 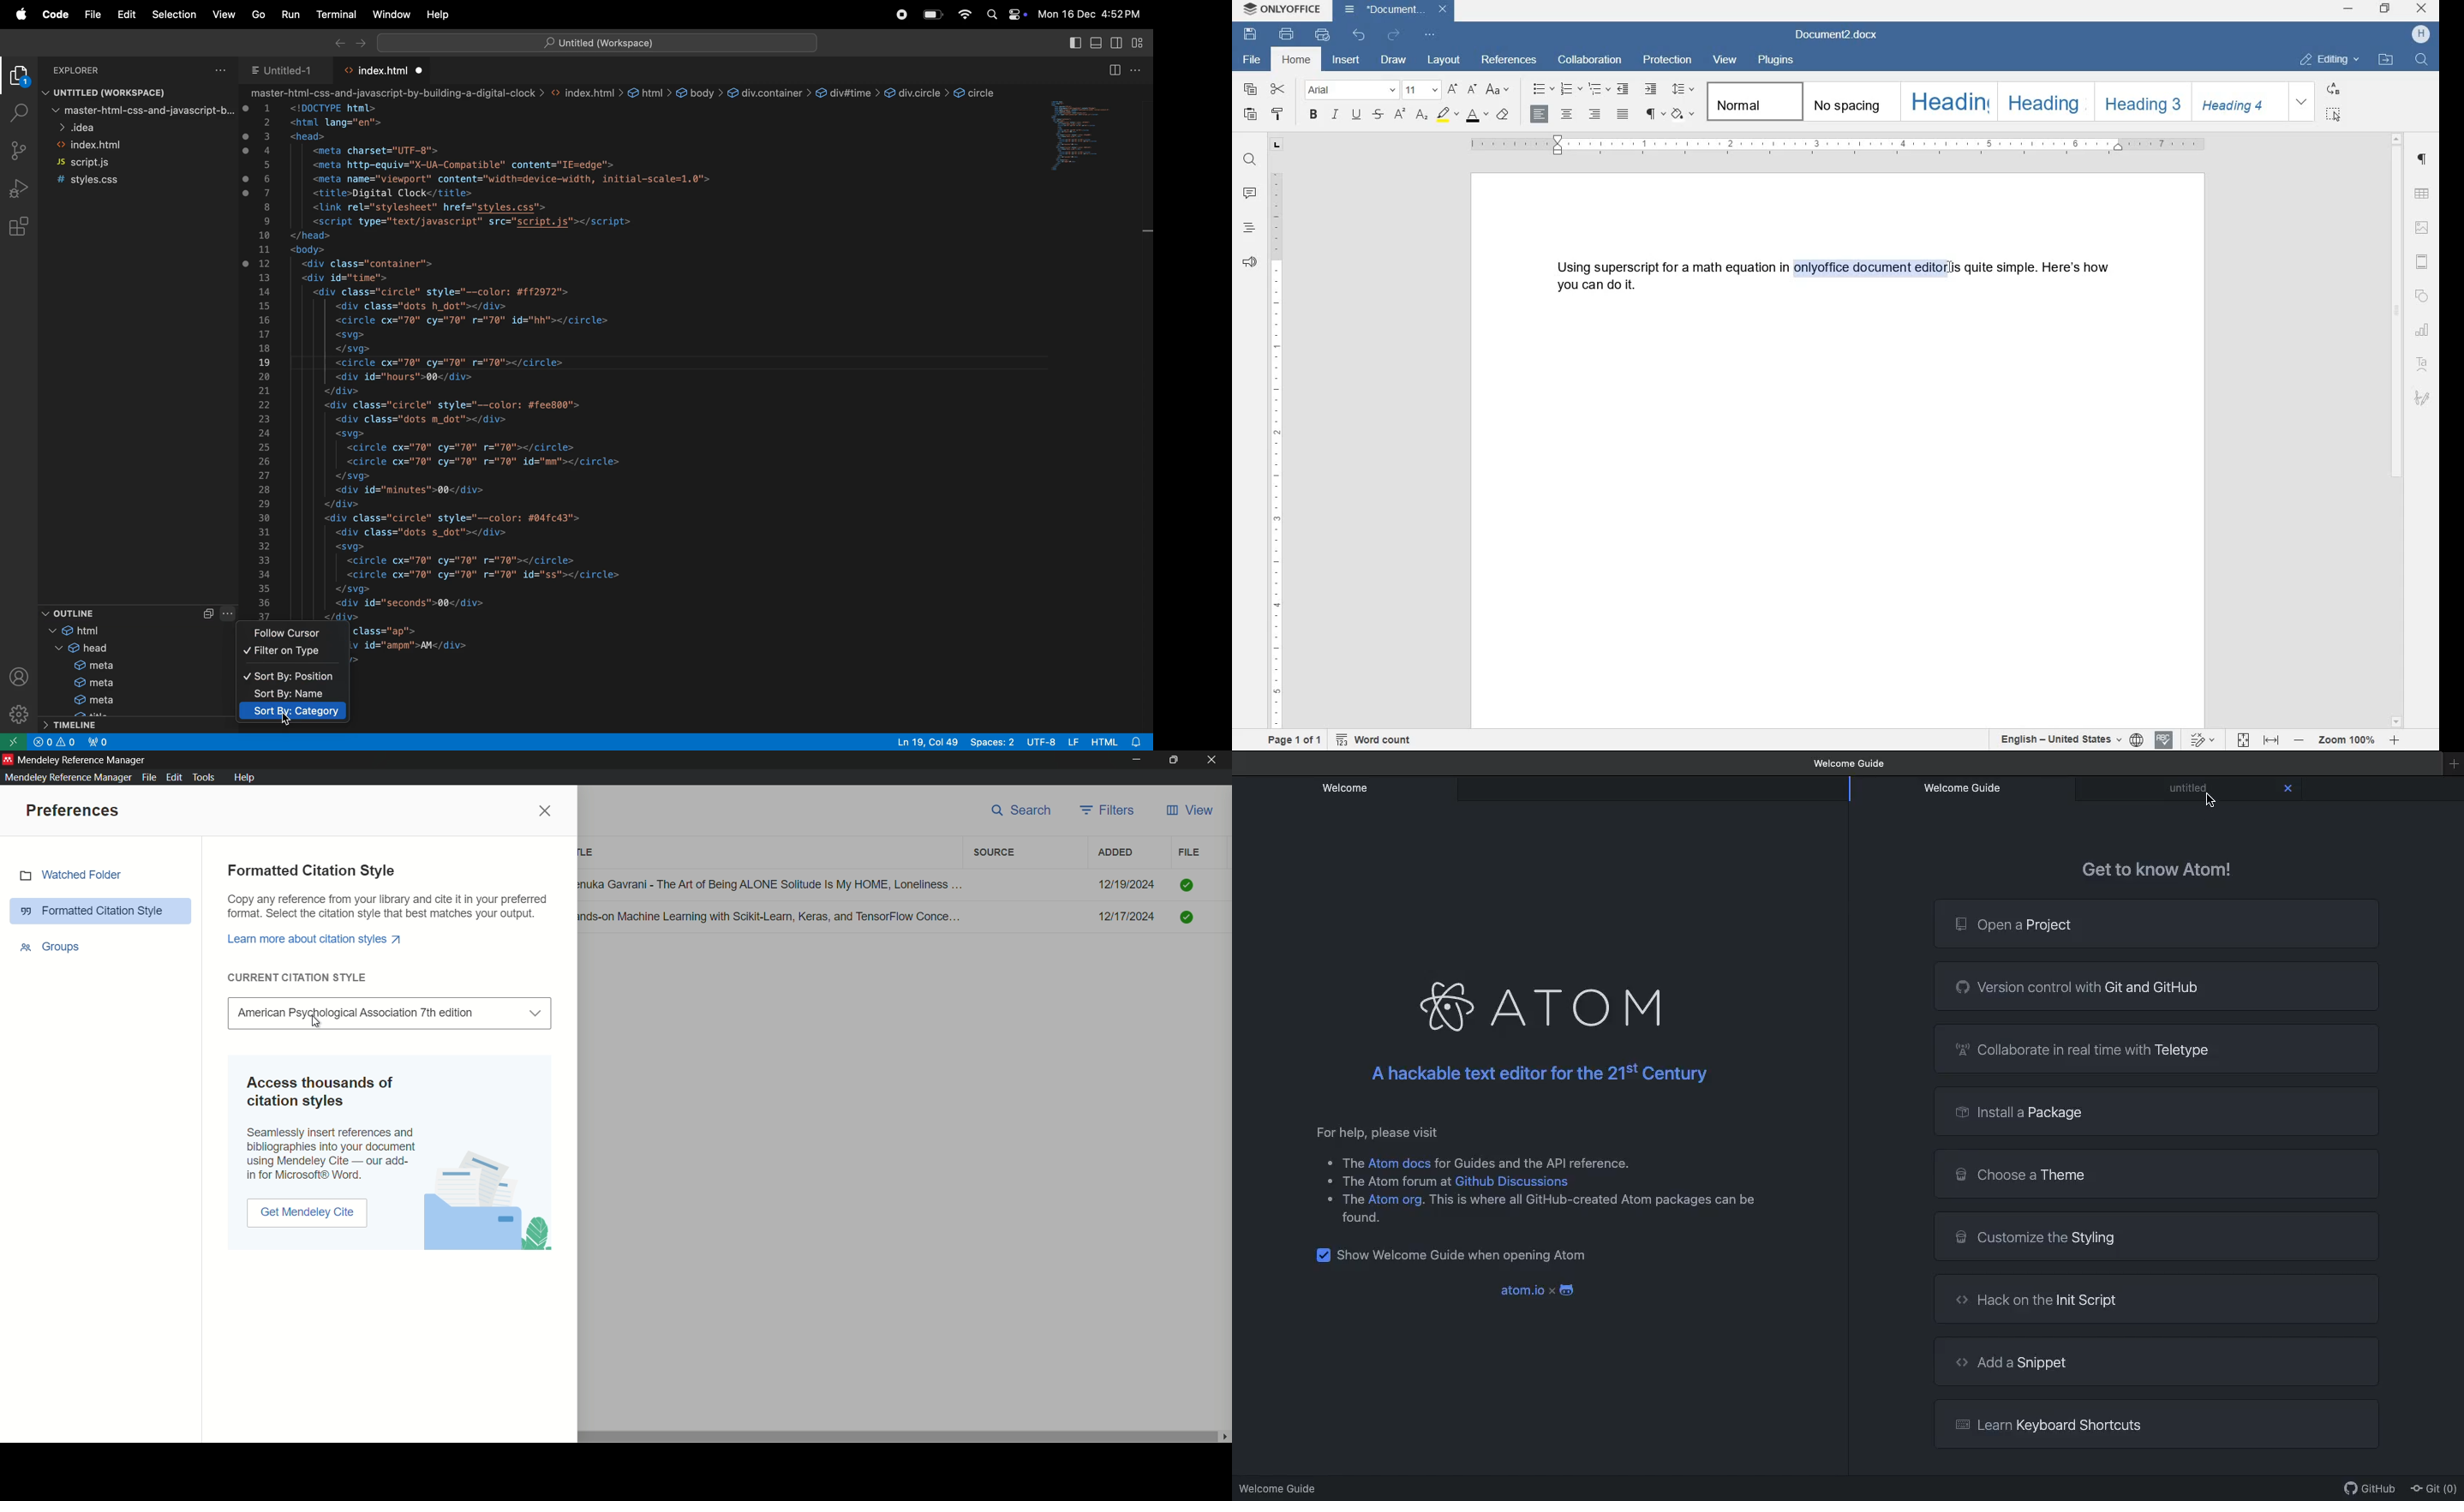 What do you see at coordinates (1509, 61) in the screenshot?
I see `references` at bounding box center [1509, 61].